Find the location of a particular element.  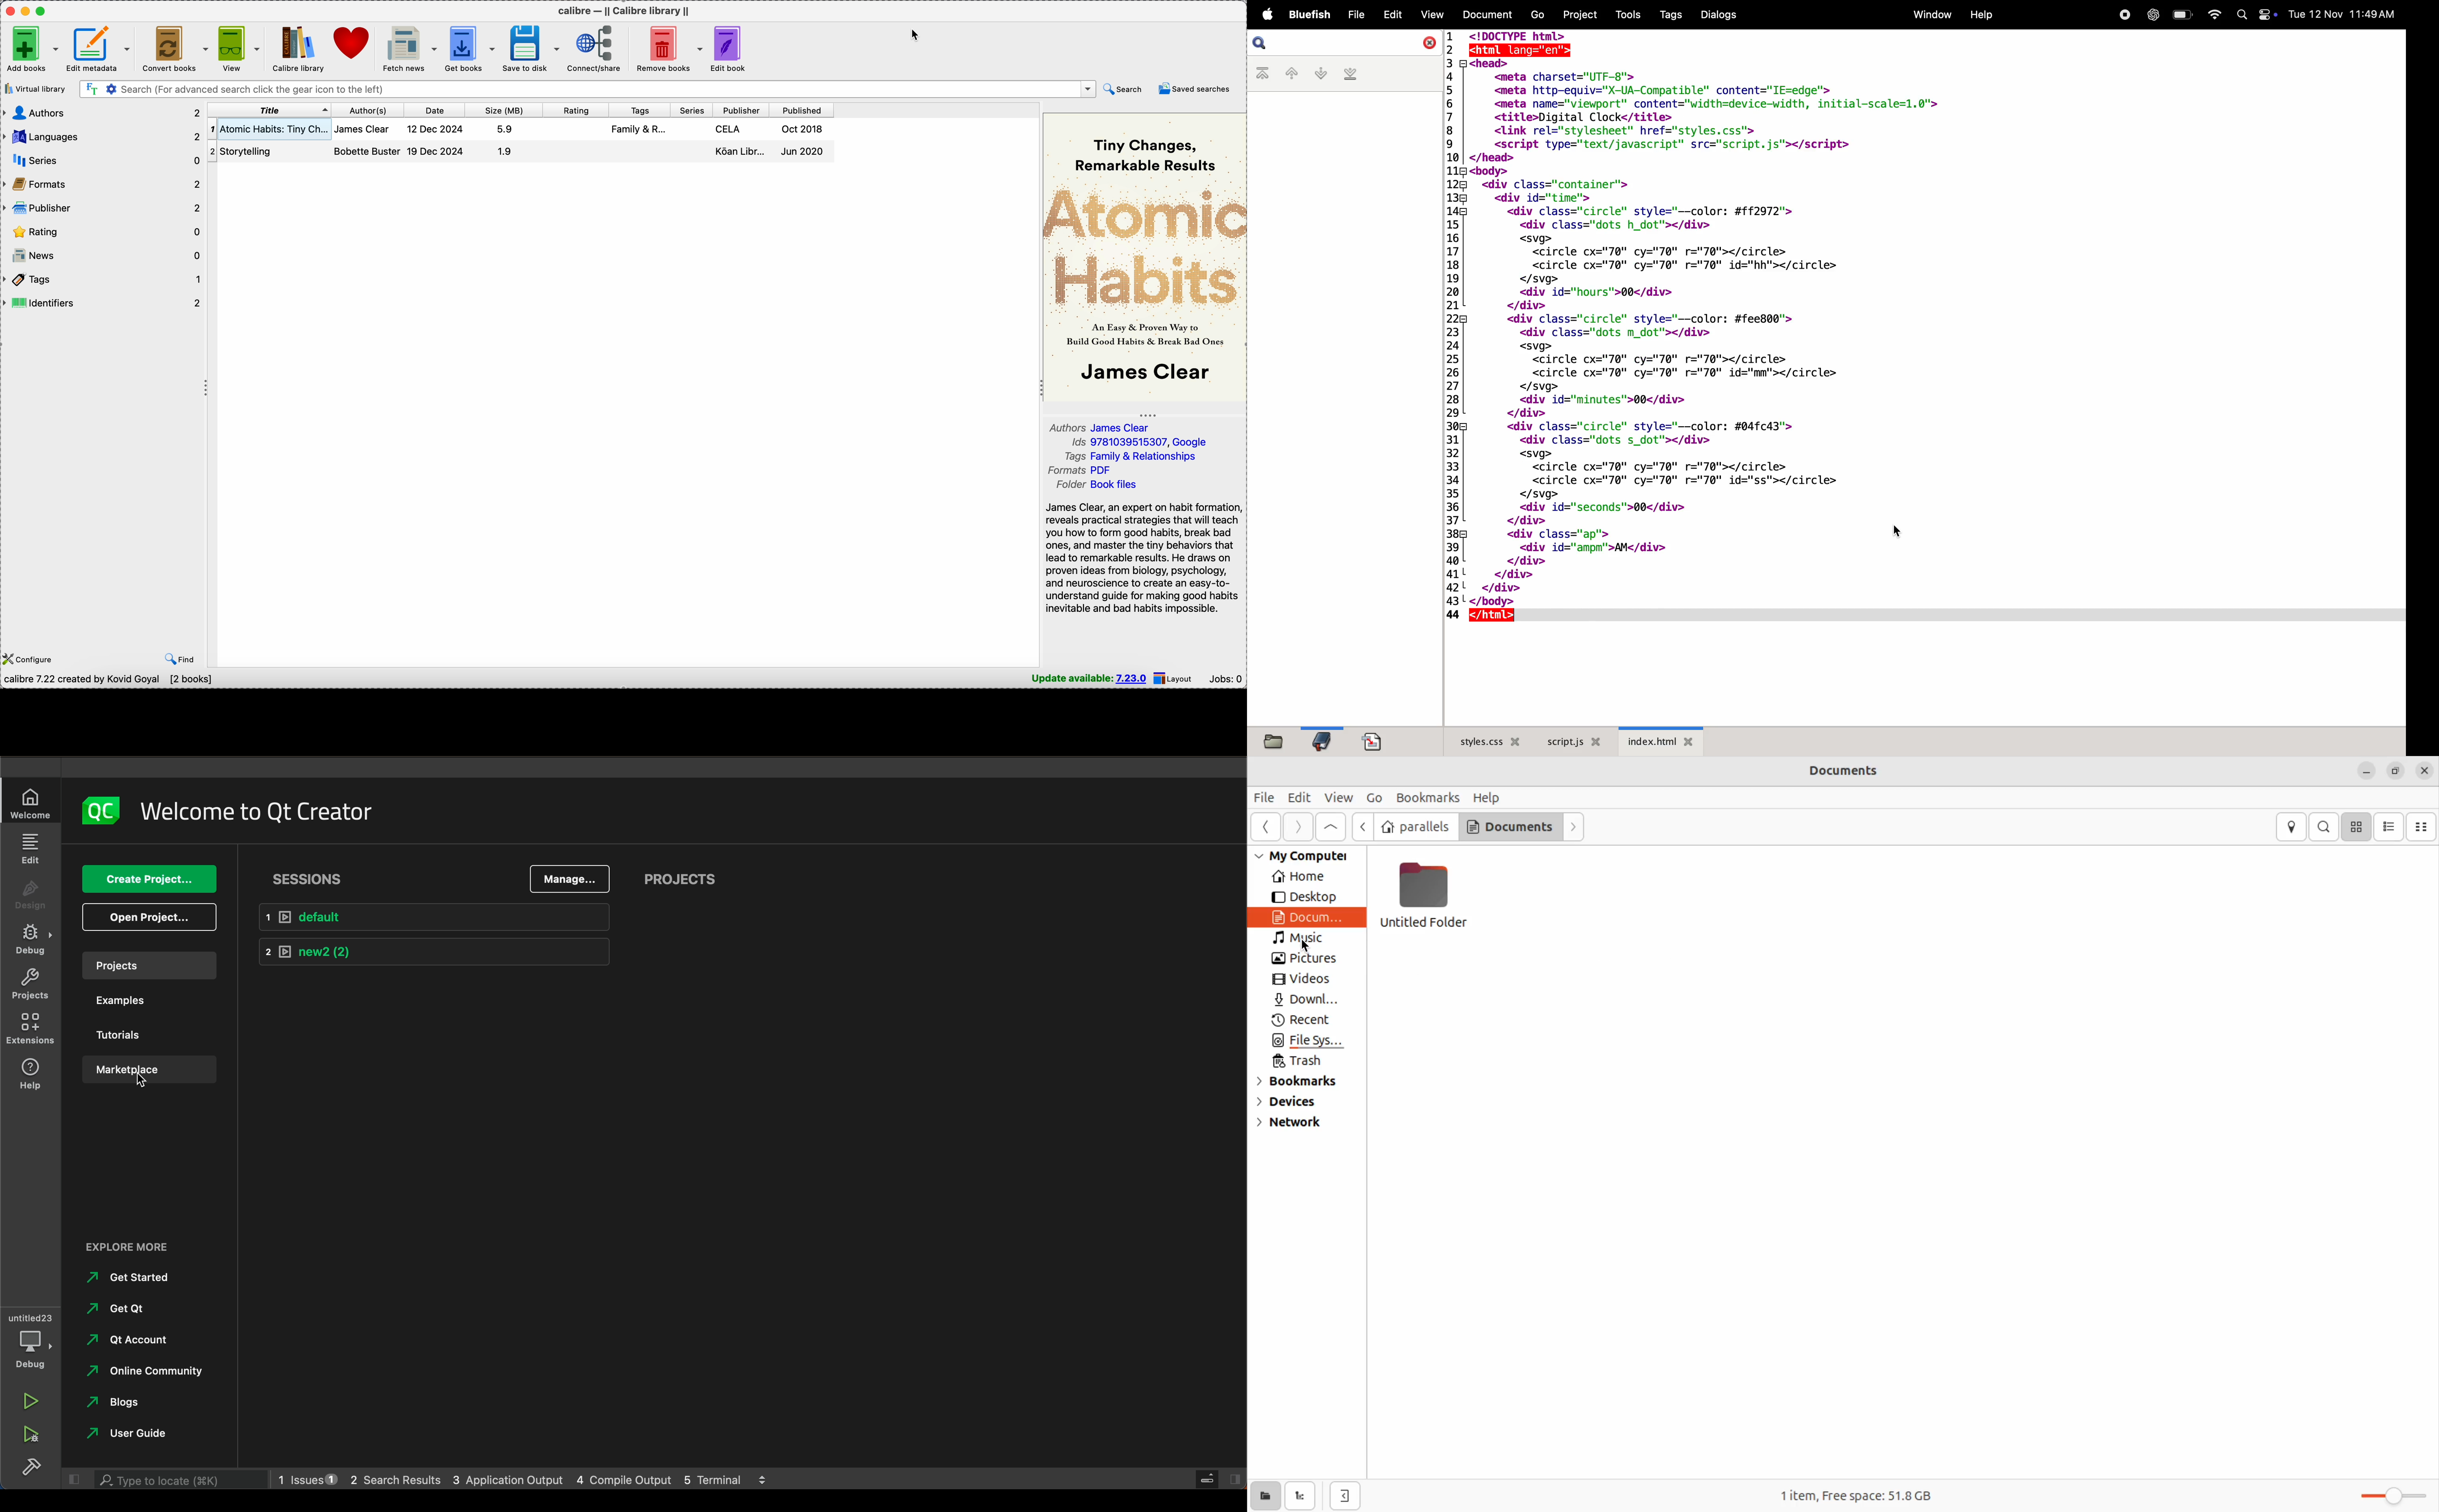

find is located at coordinates (182, 658).